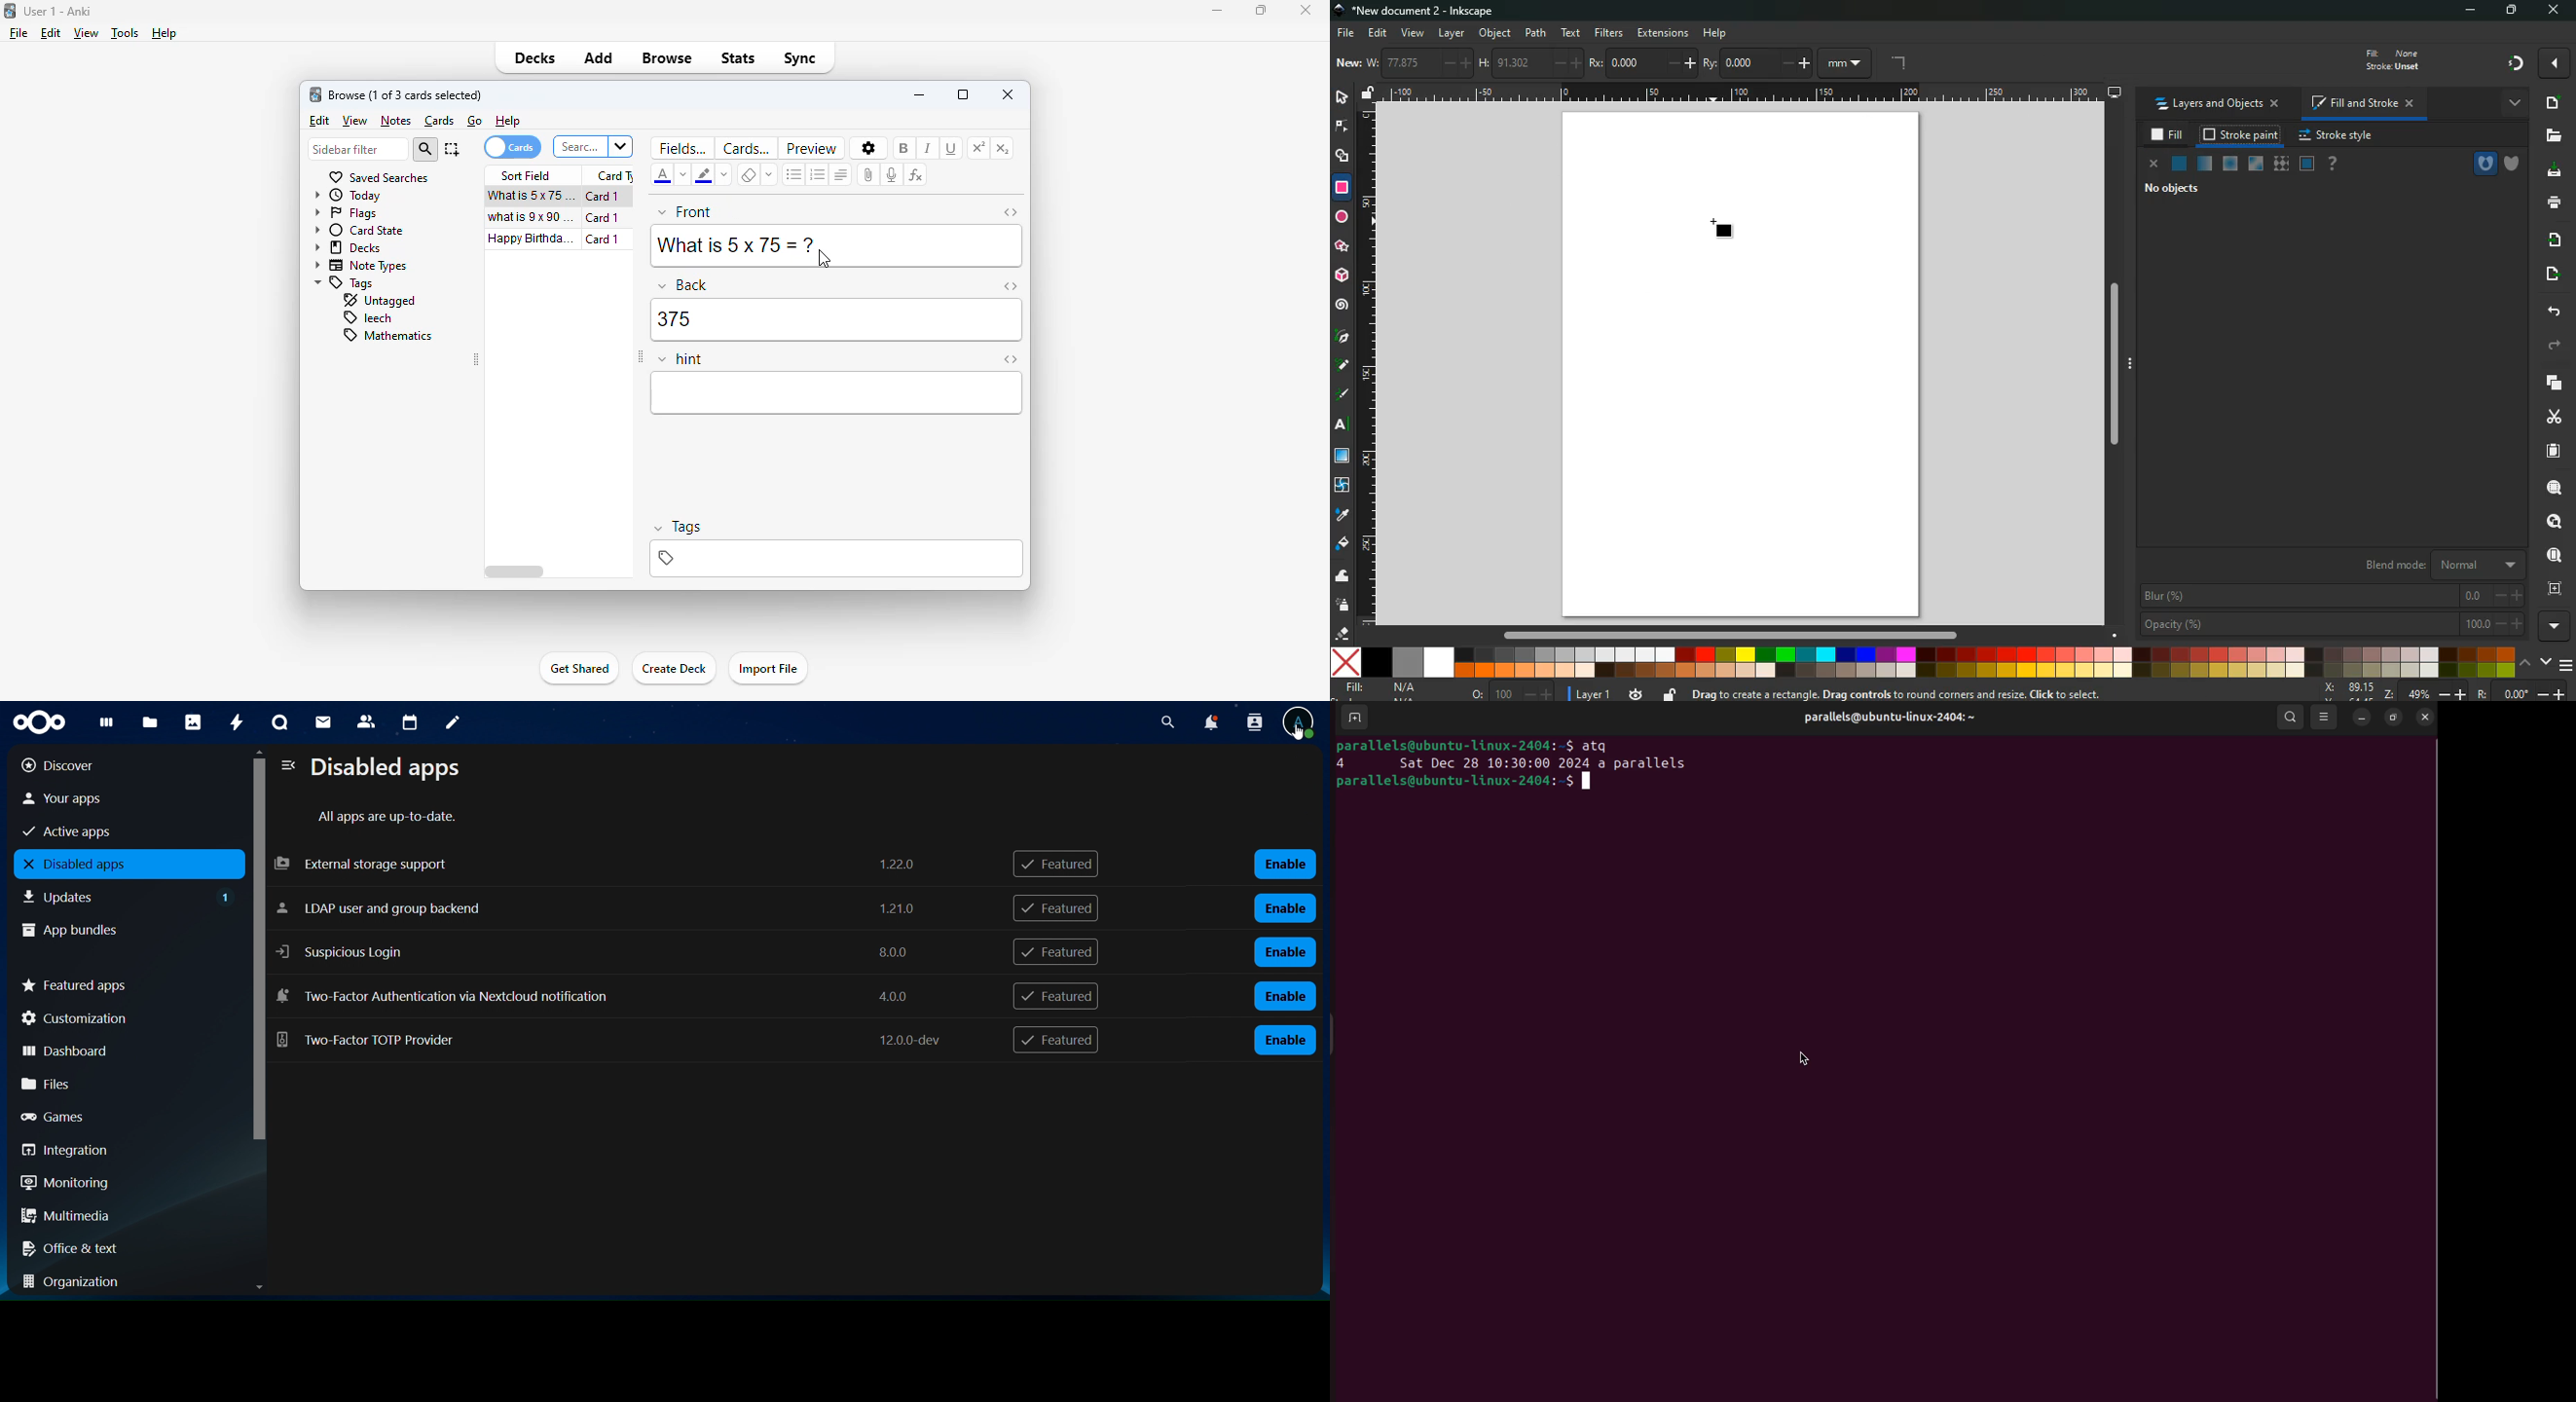 The height and width of the screenshot is (1428, 2576). Describe the element at coordinates (1342, 484) in the screenshot. I see `twist` at that location.